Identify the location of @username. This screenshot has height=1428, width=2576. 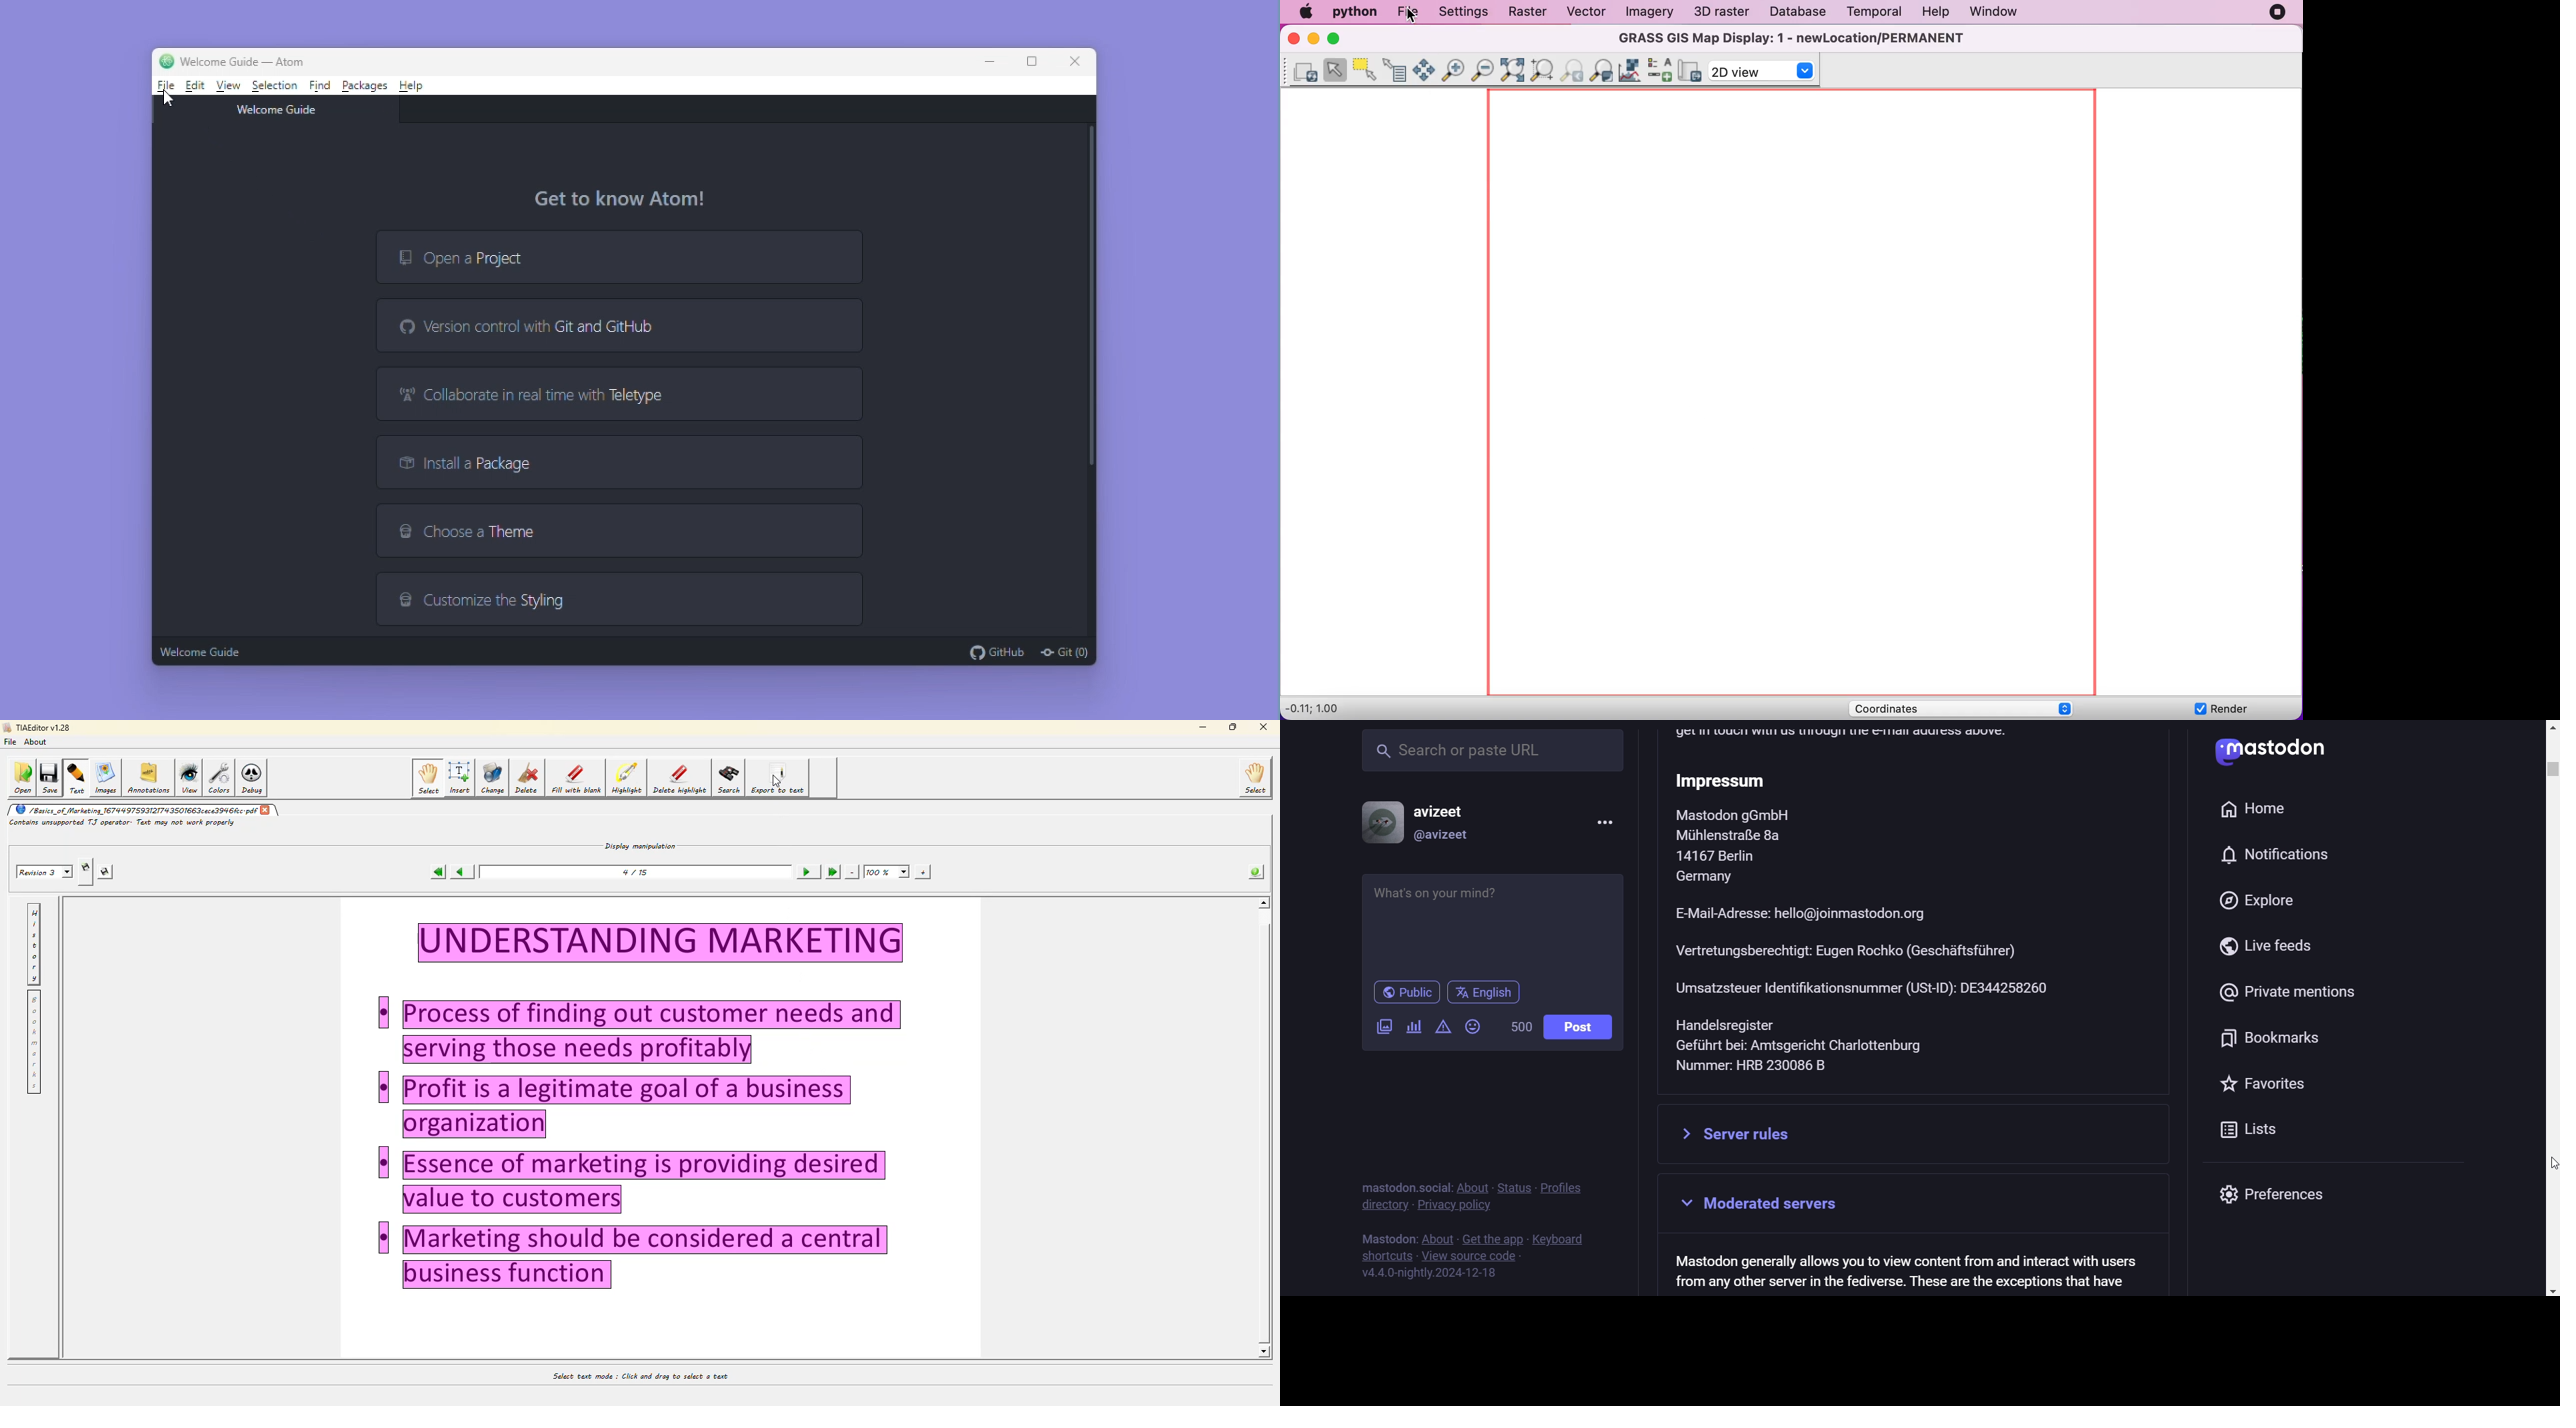
(1443, 838).